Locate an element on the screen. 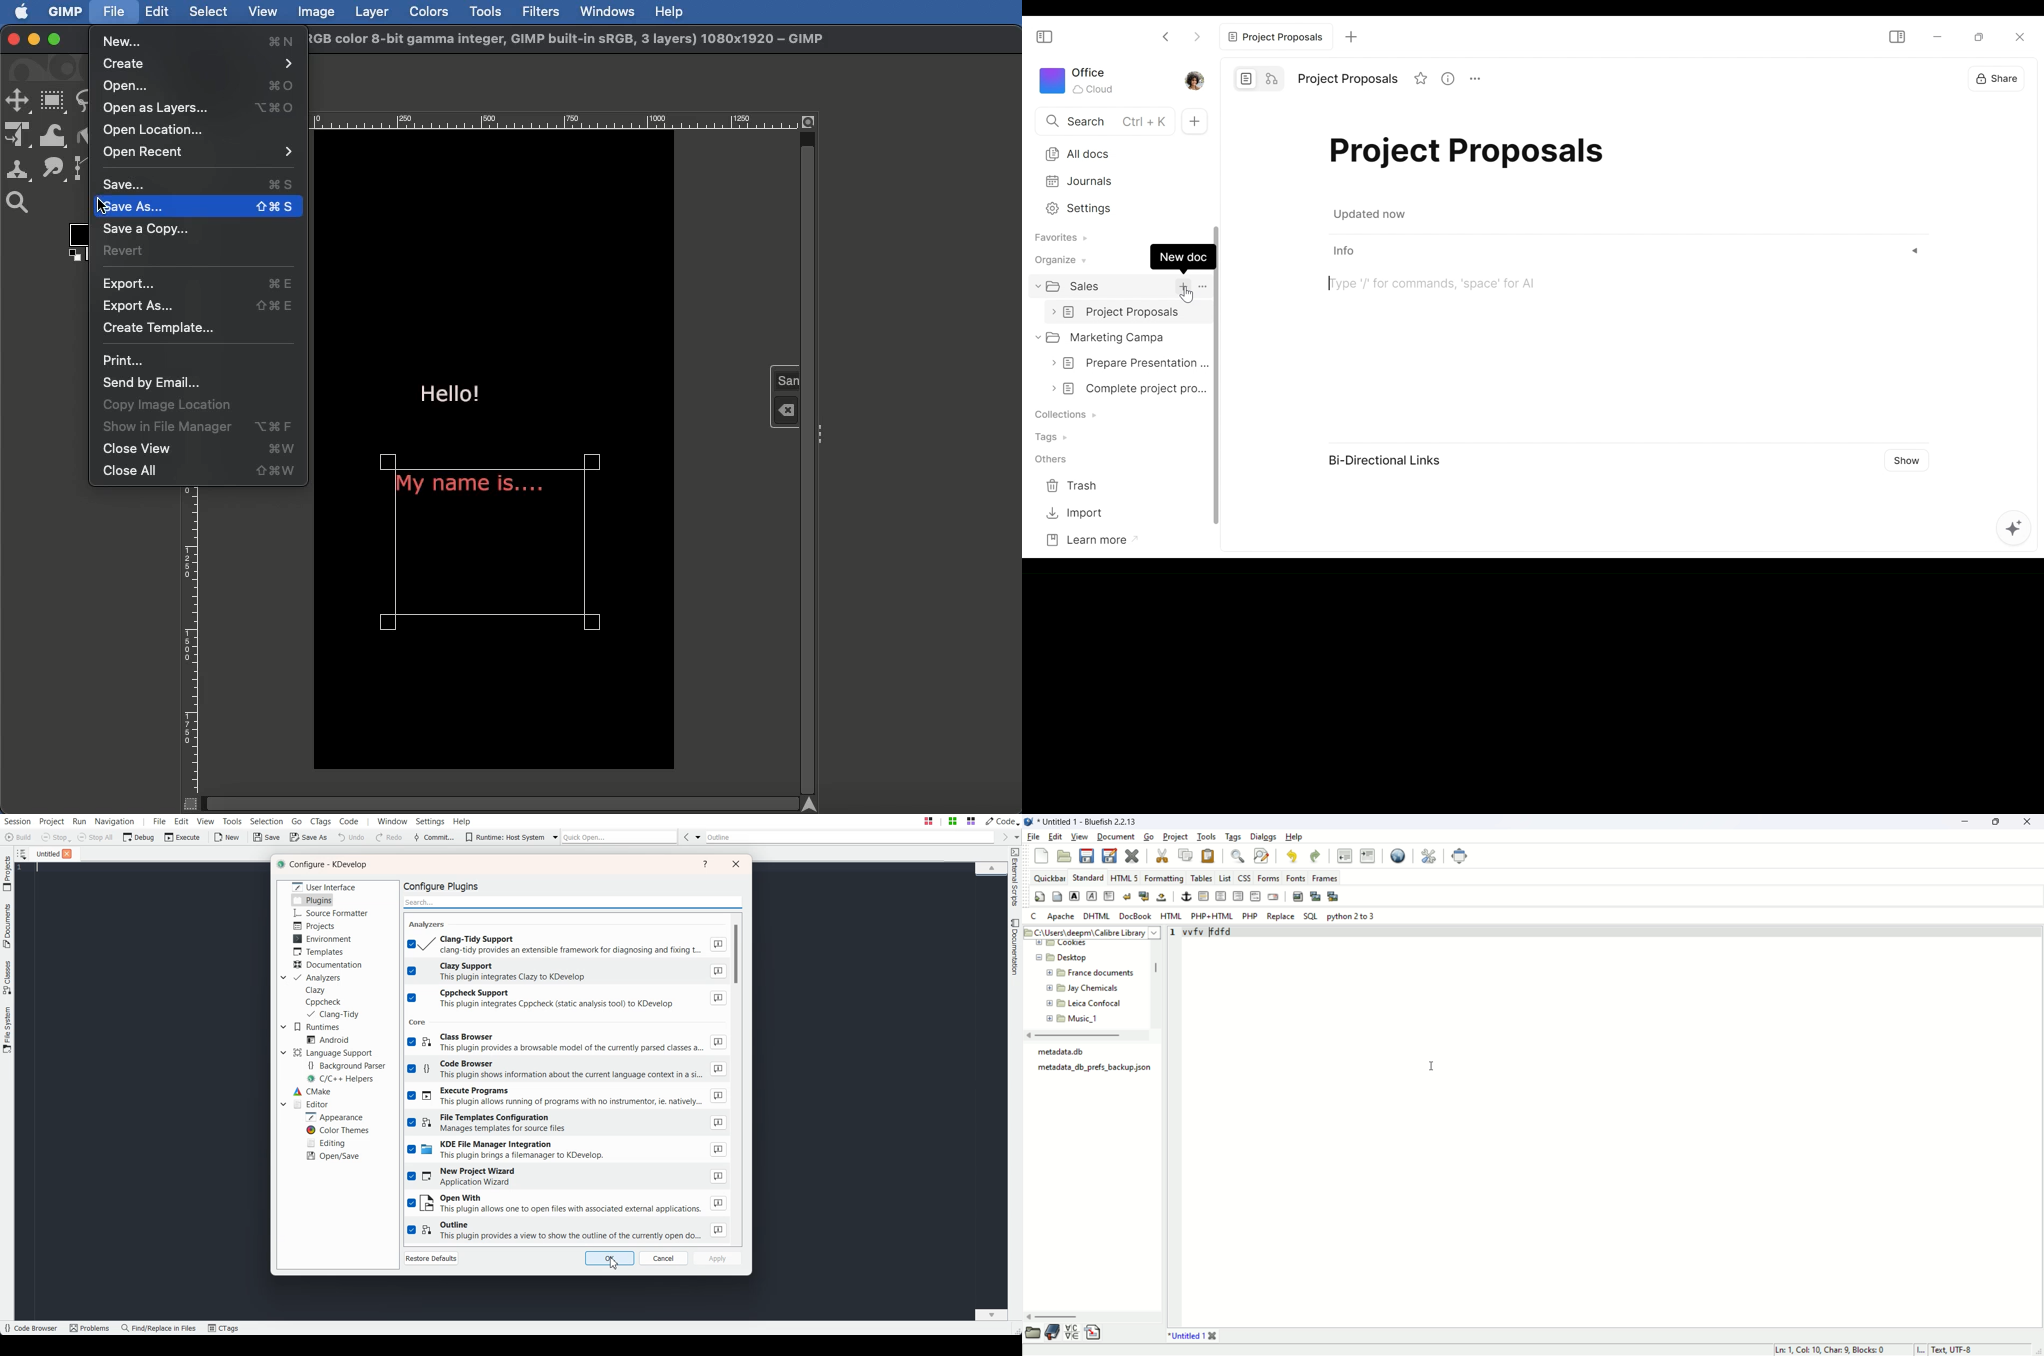 The width and height of the screenshot is (2044, 1372). Journals is located at coordinates (1115, 181).